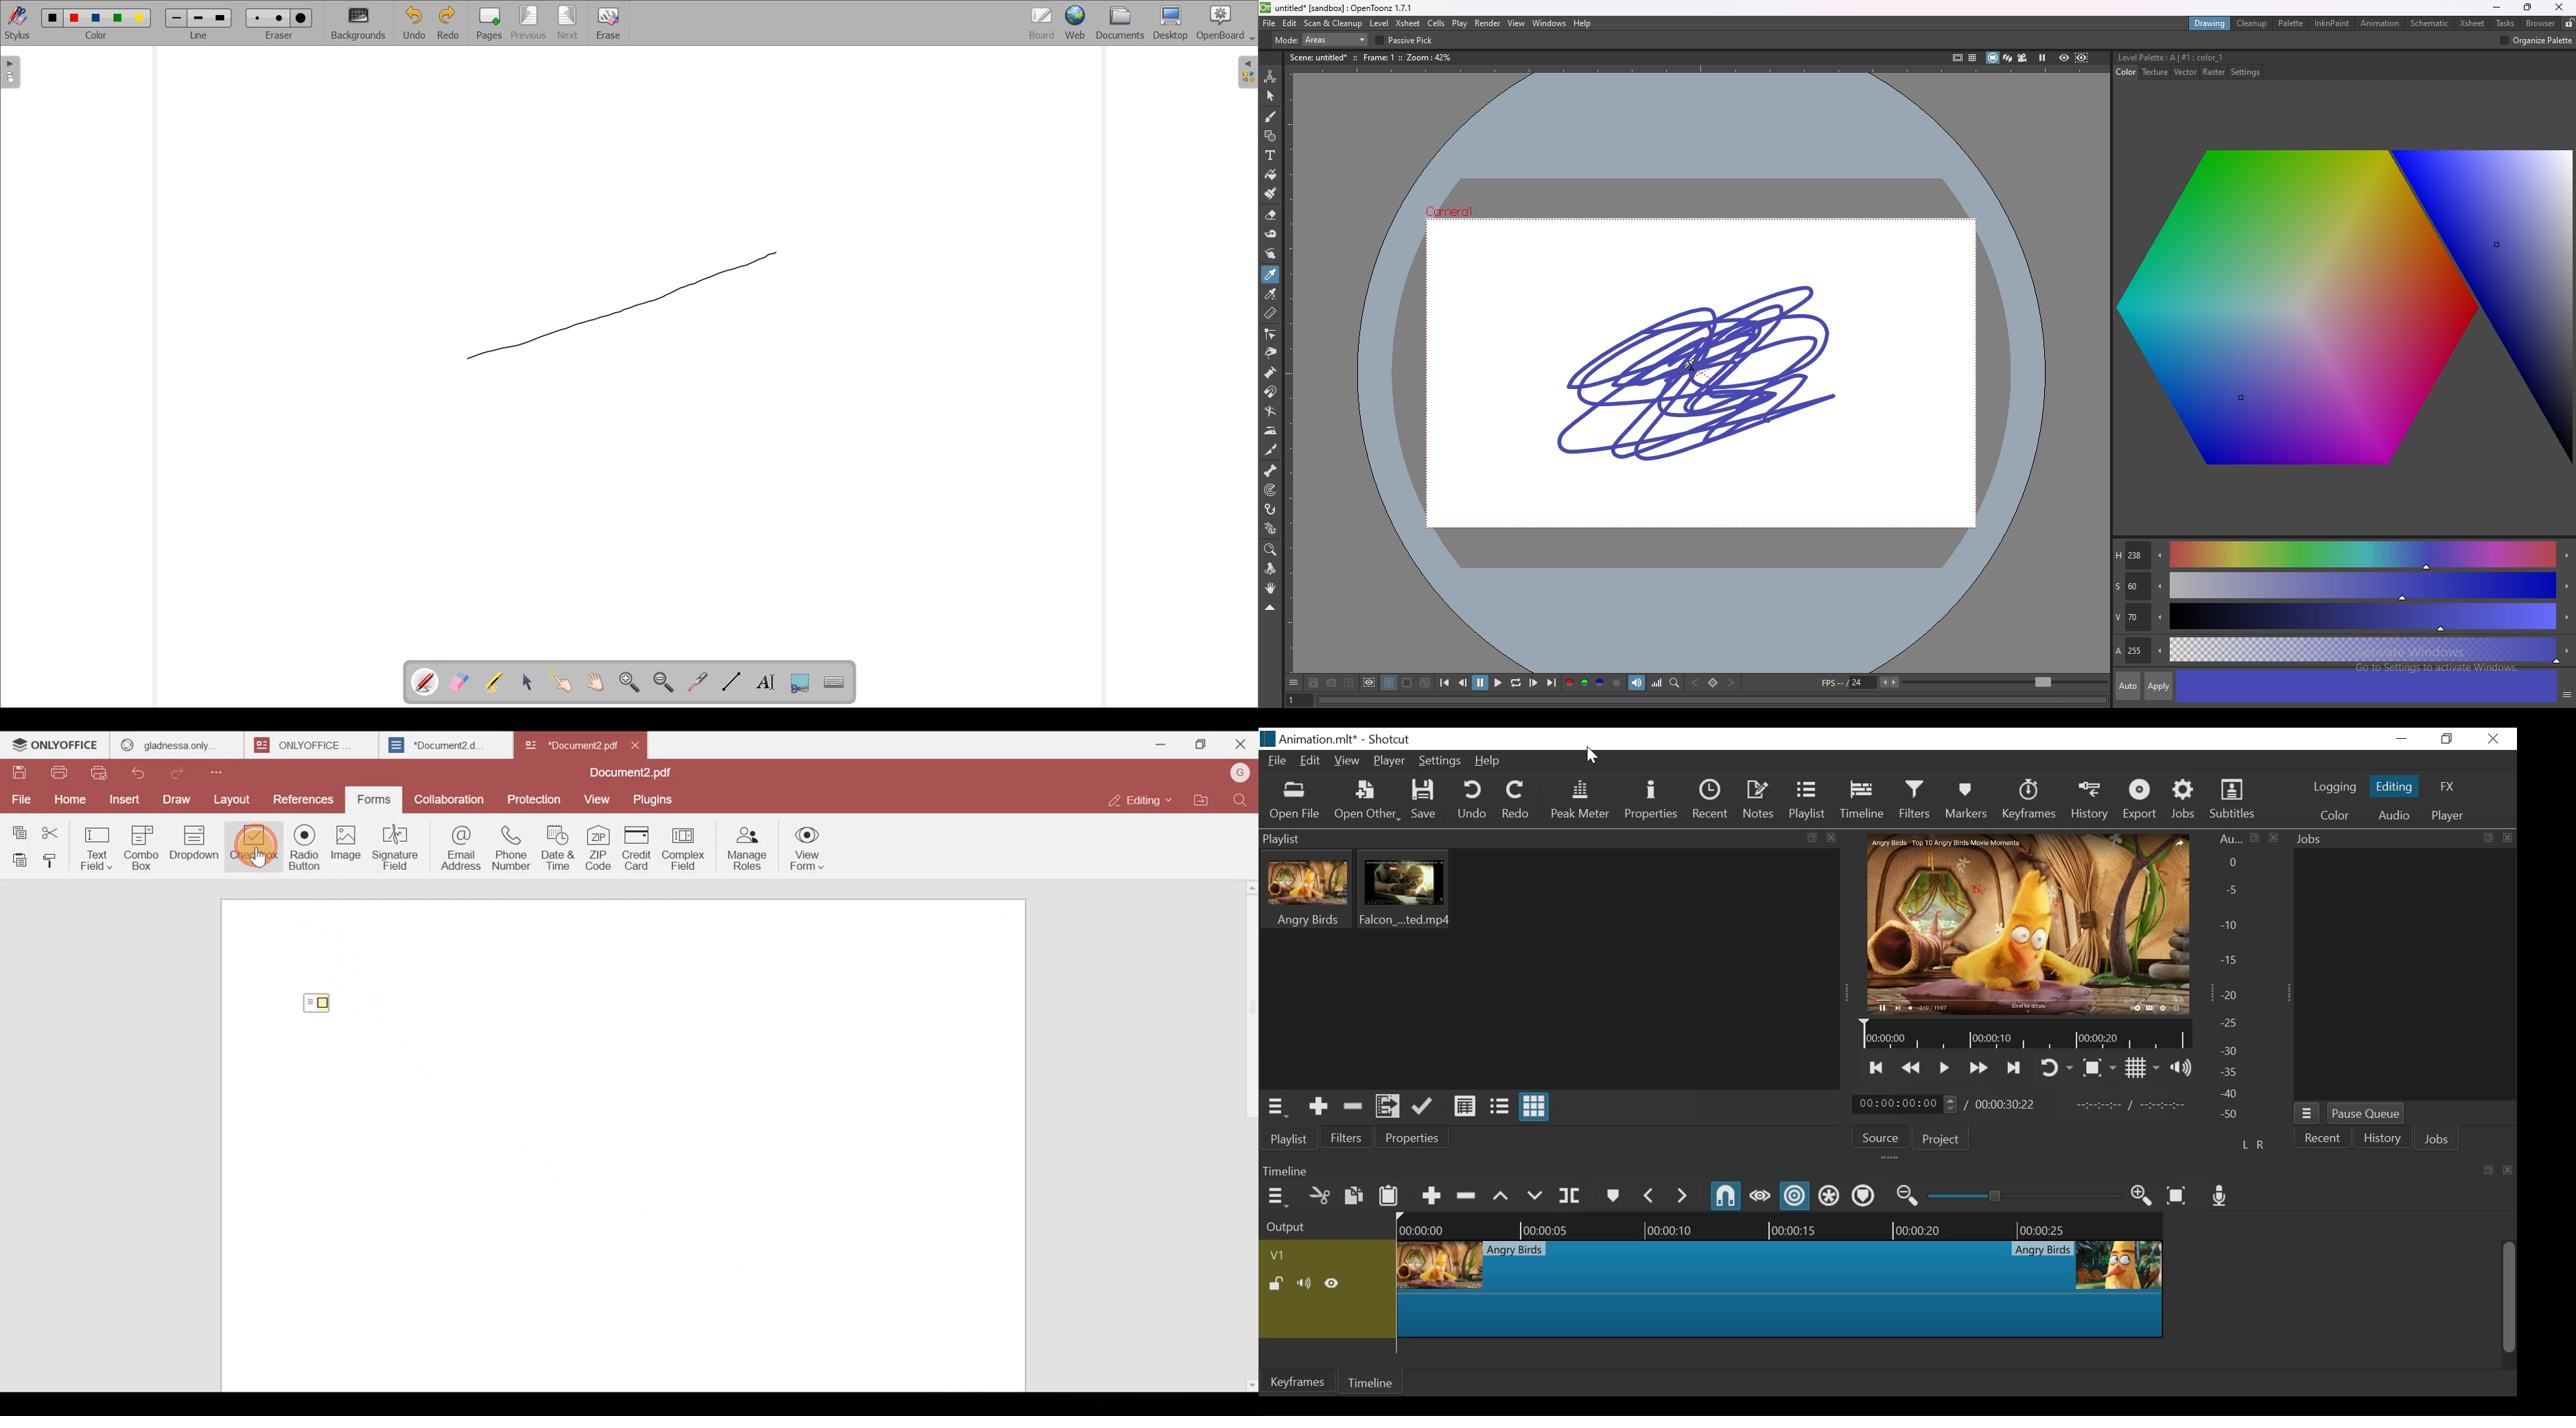  I want to click on Color, so click(2338, 816).